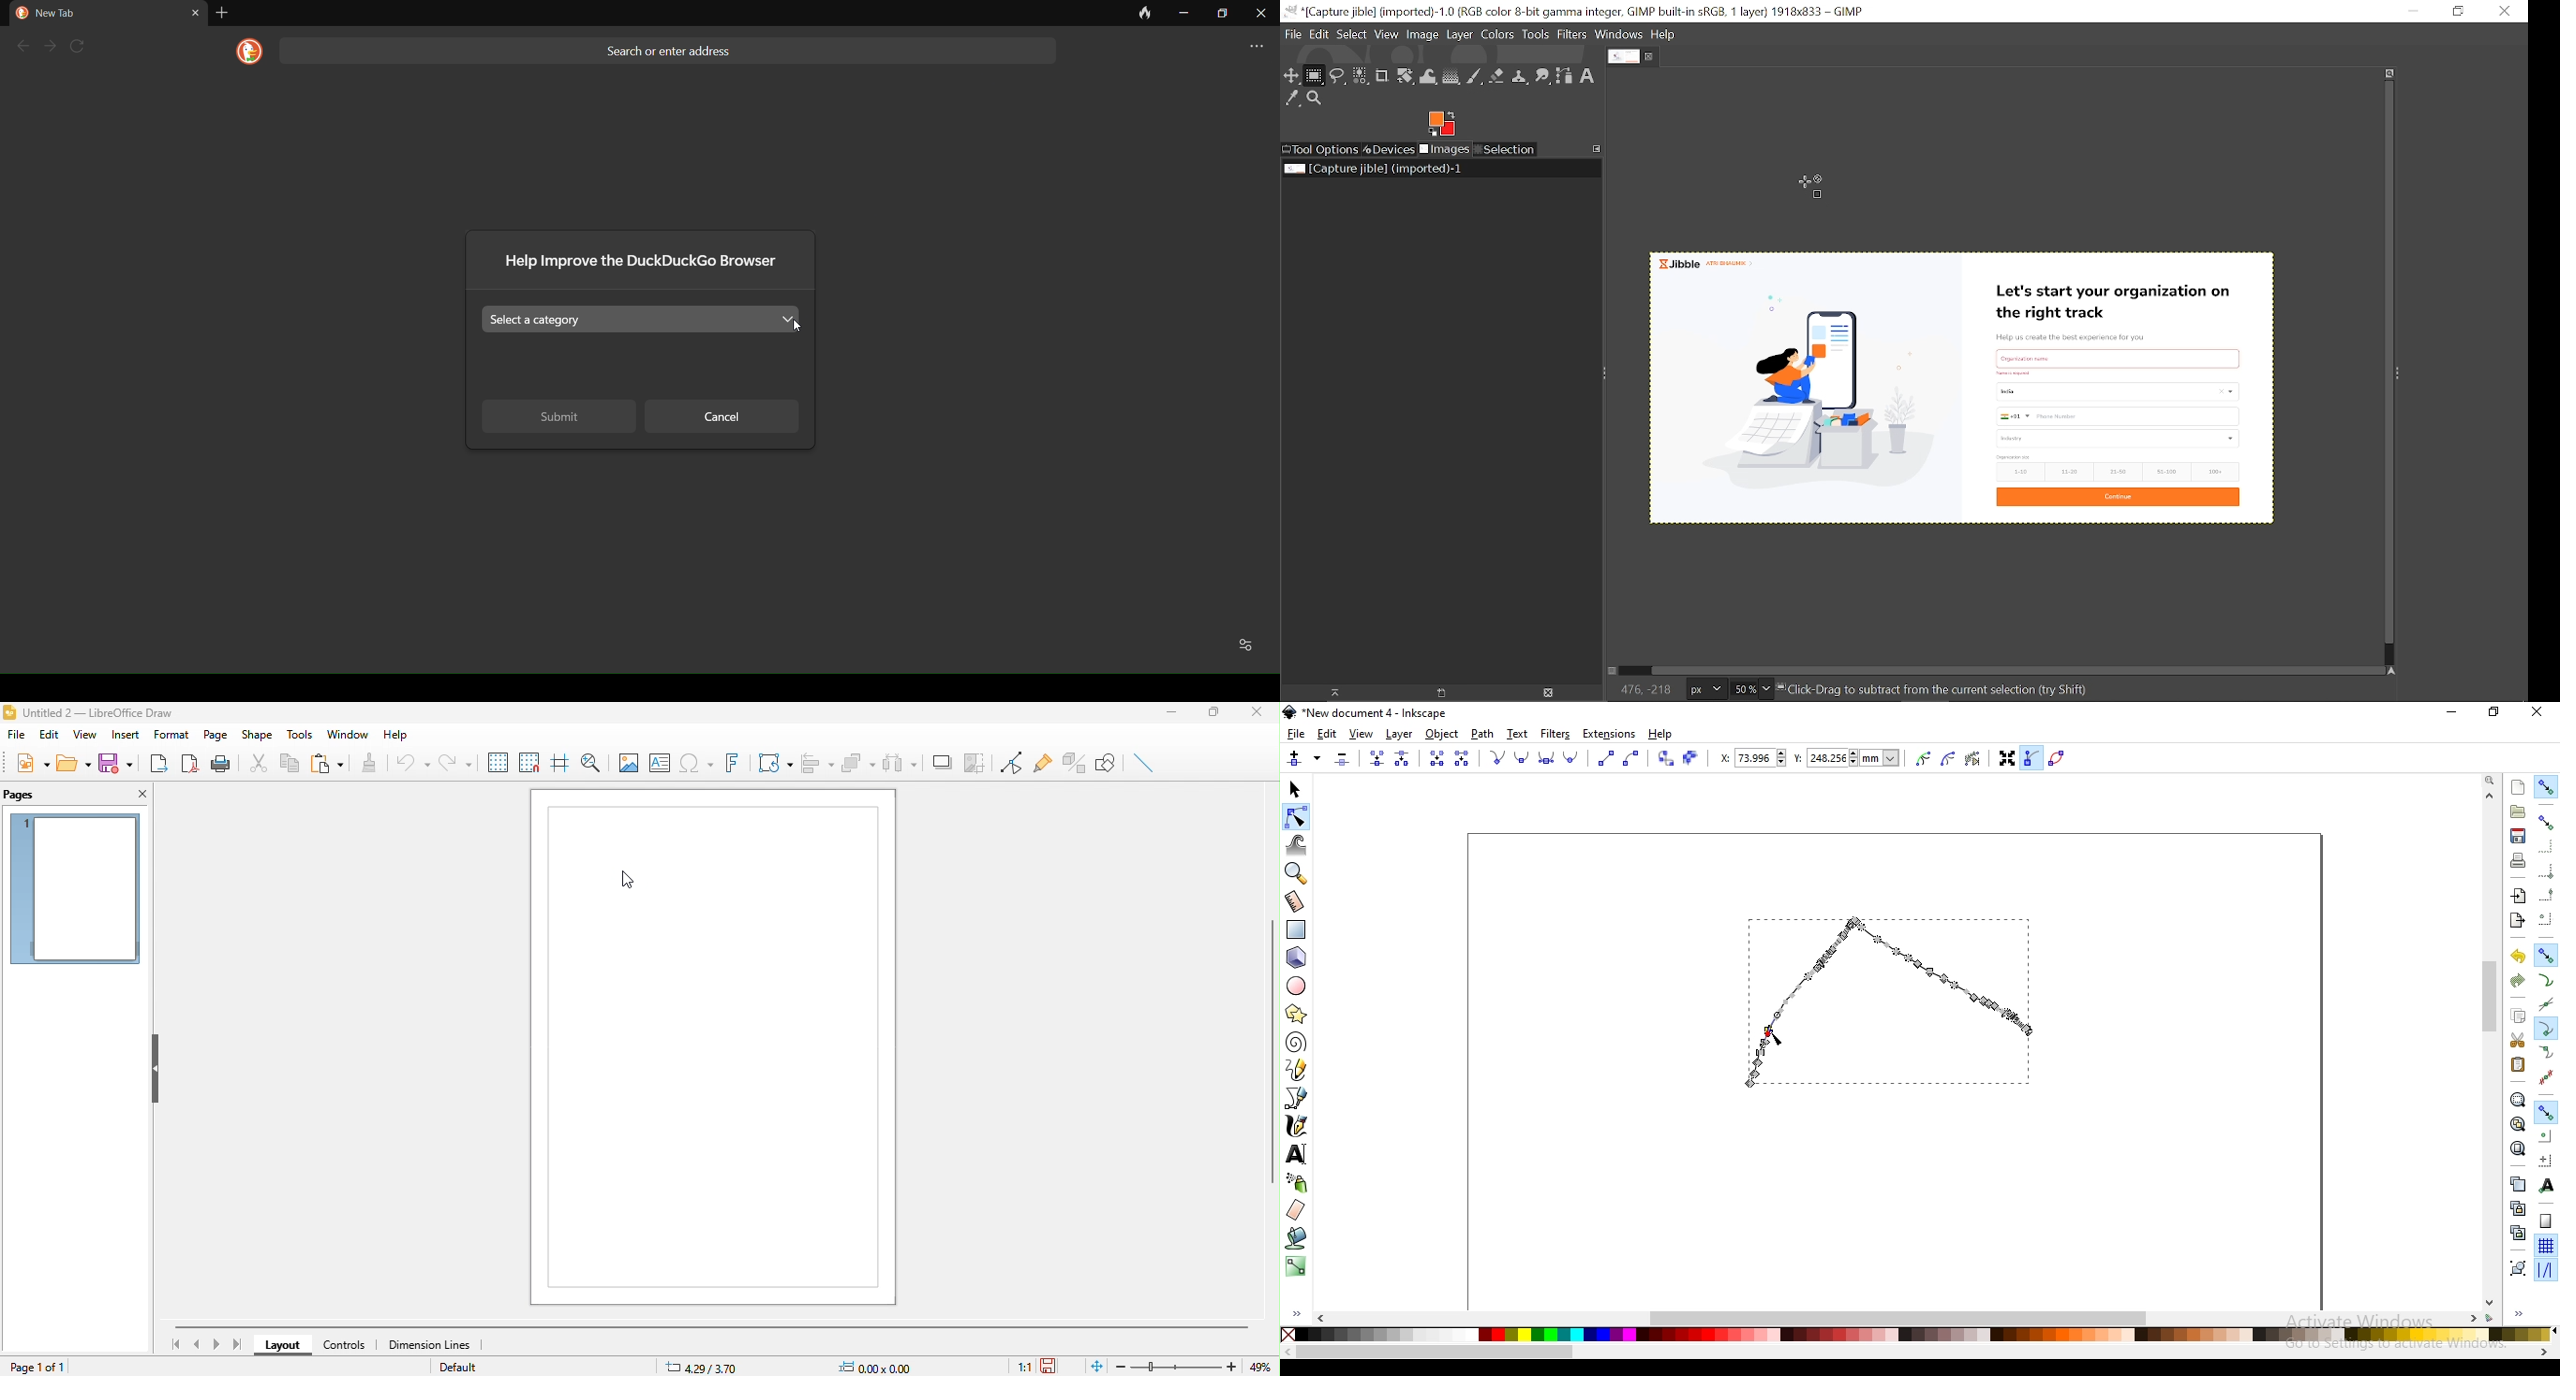 This screenshot has height=1400, width=2576. I want to click on zoom and pan, so click(589, 764).